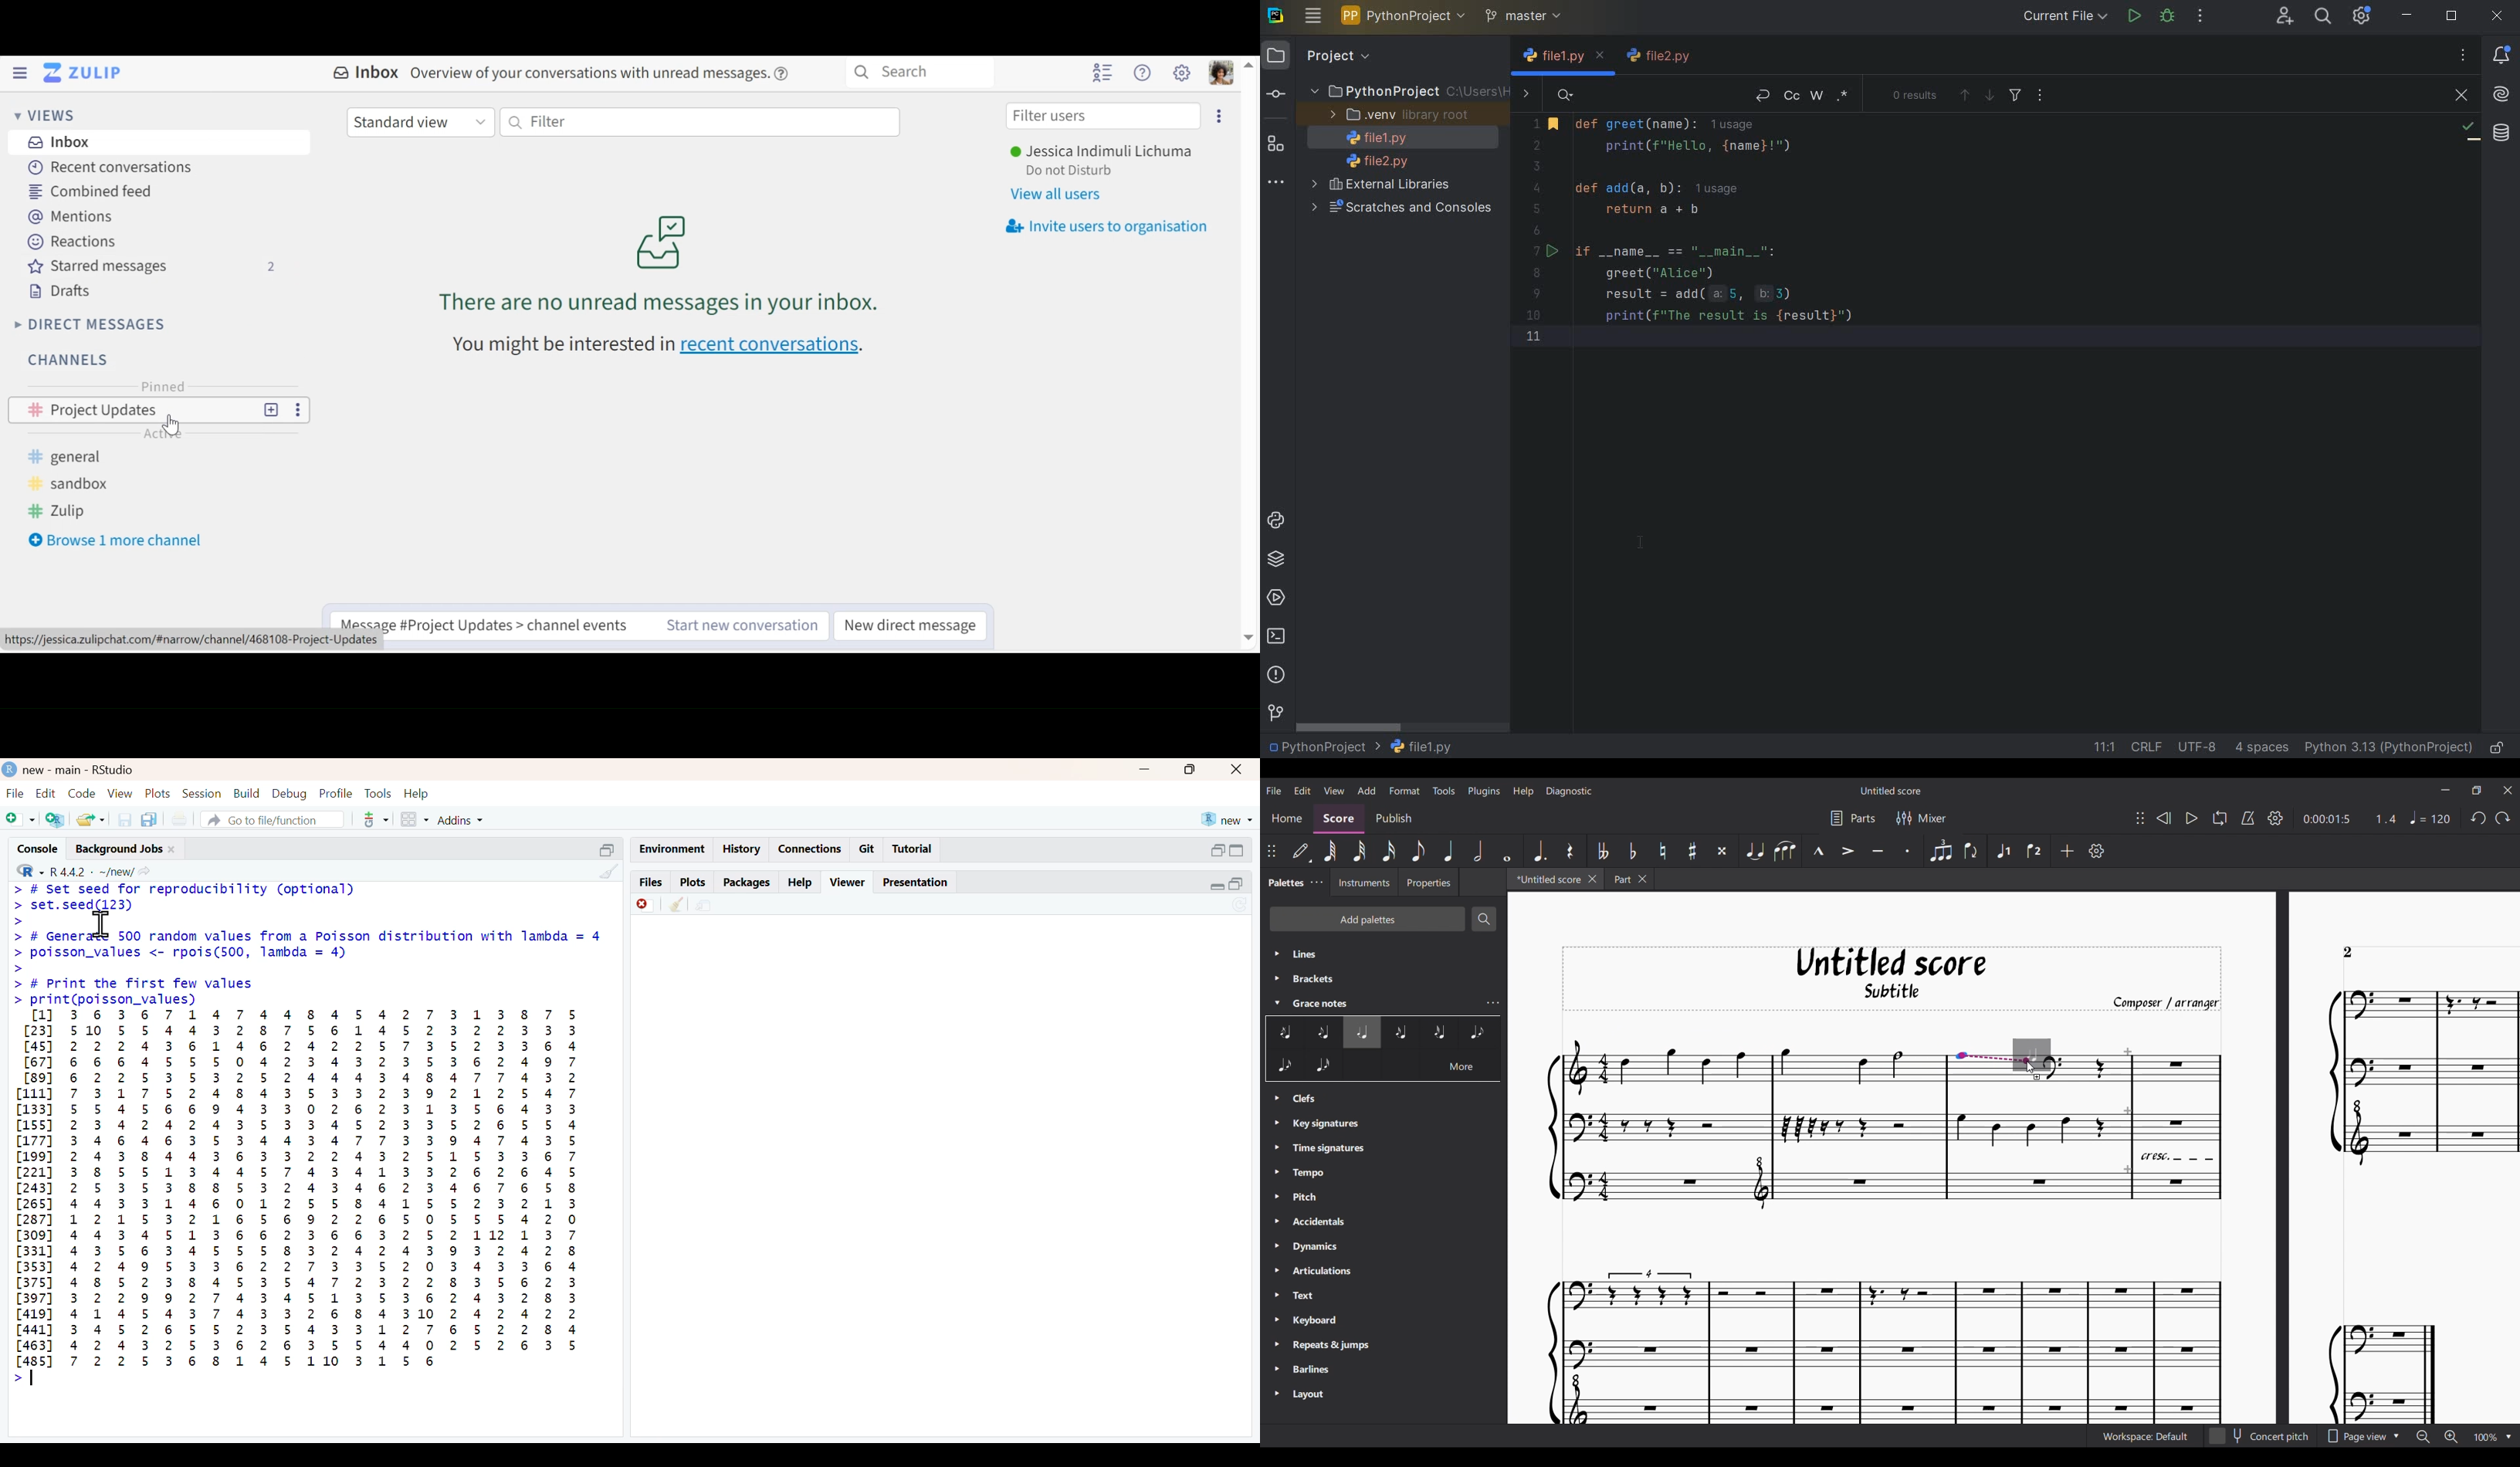 This screenshot has width=2520, height=1484. What do you see at coordinates (1975, 94) in the screenshot?
I see `PREVIOUS OR NEXT OCCURRENCE` at bounding box center [1975, 94].